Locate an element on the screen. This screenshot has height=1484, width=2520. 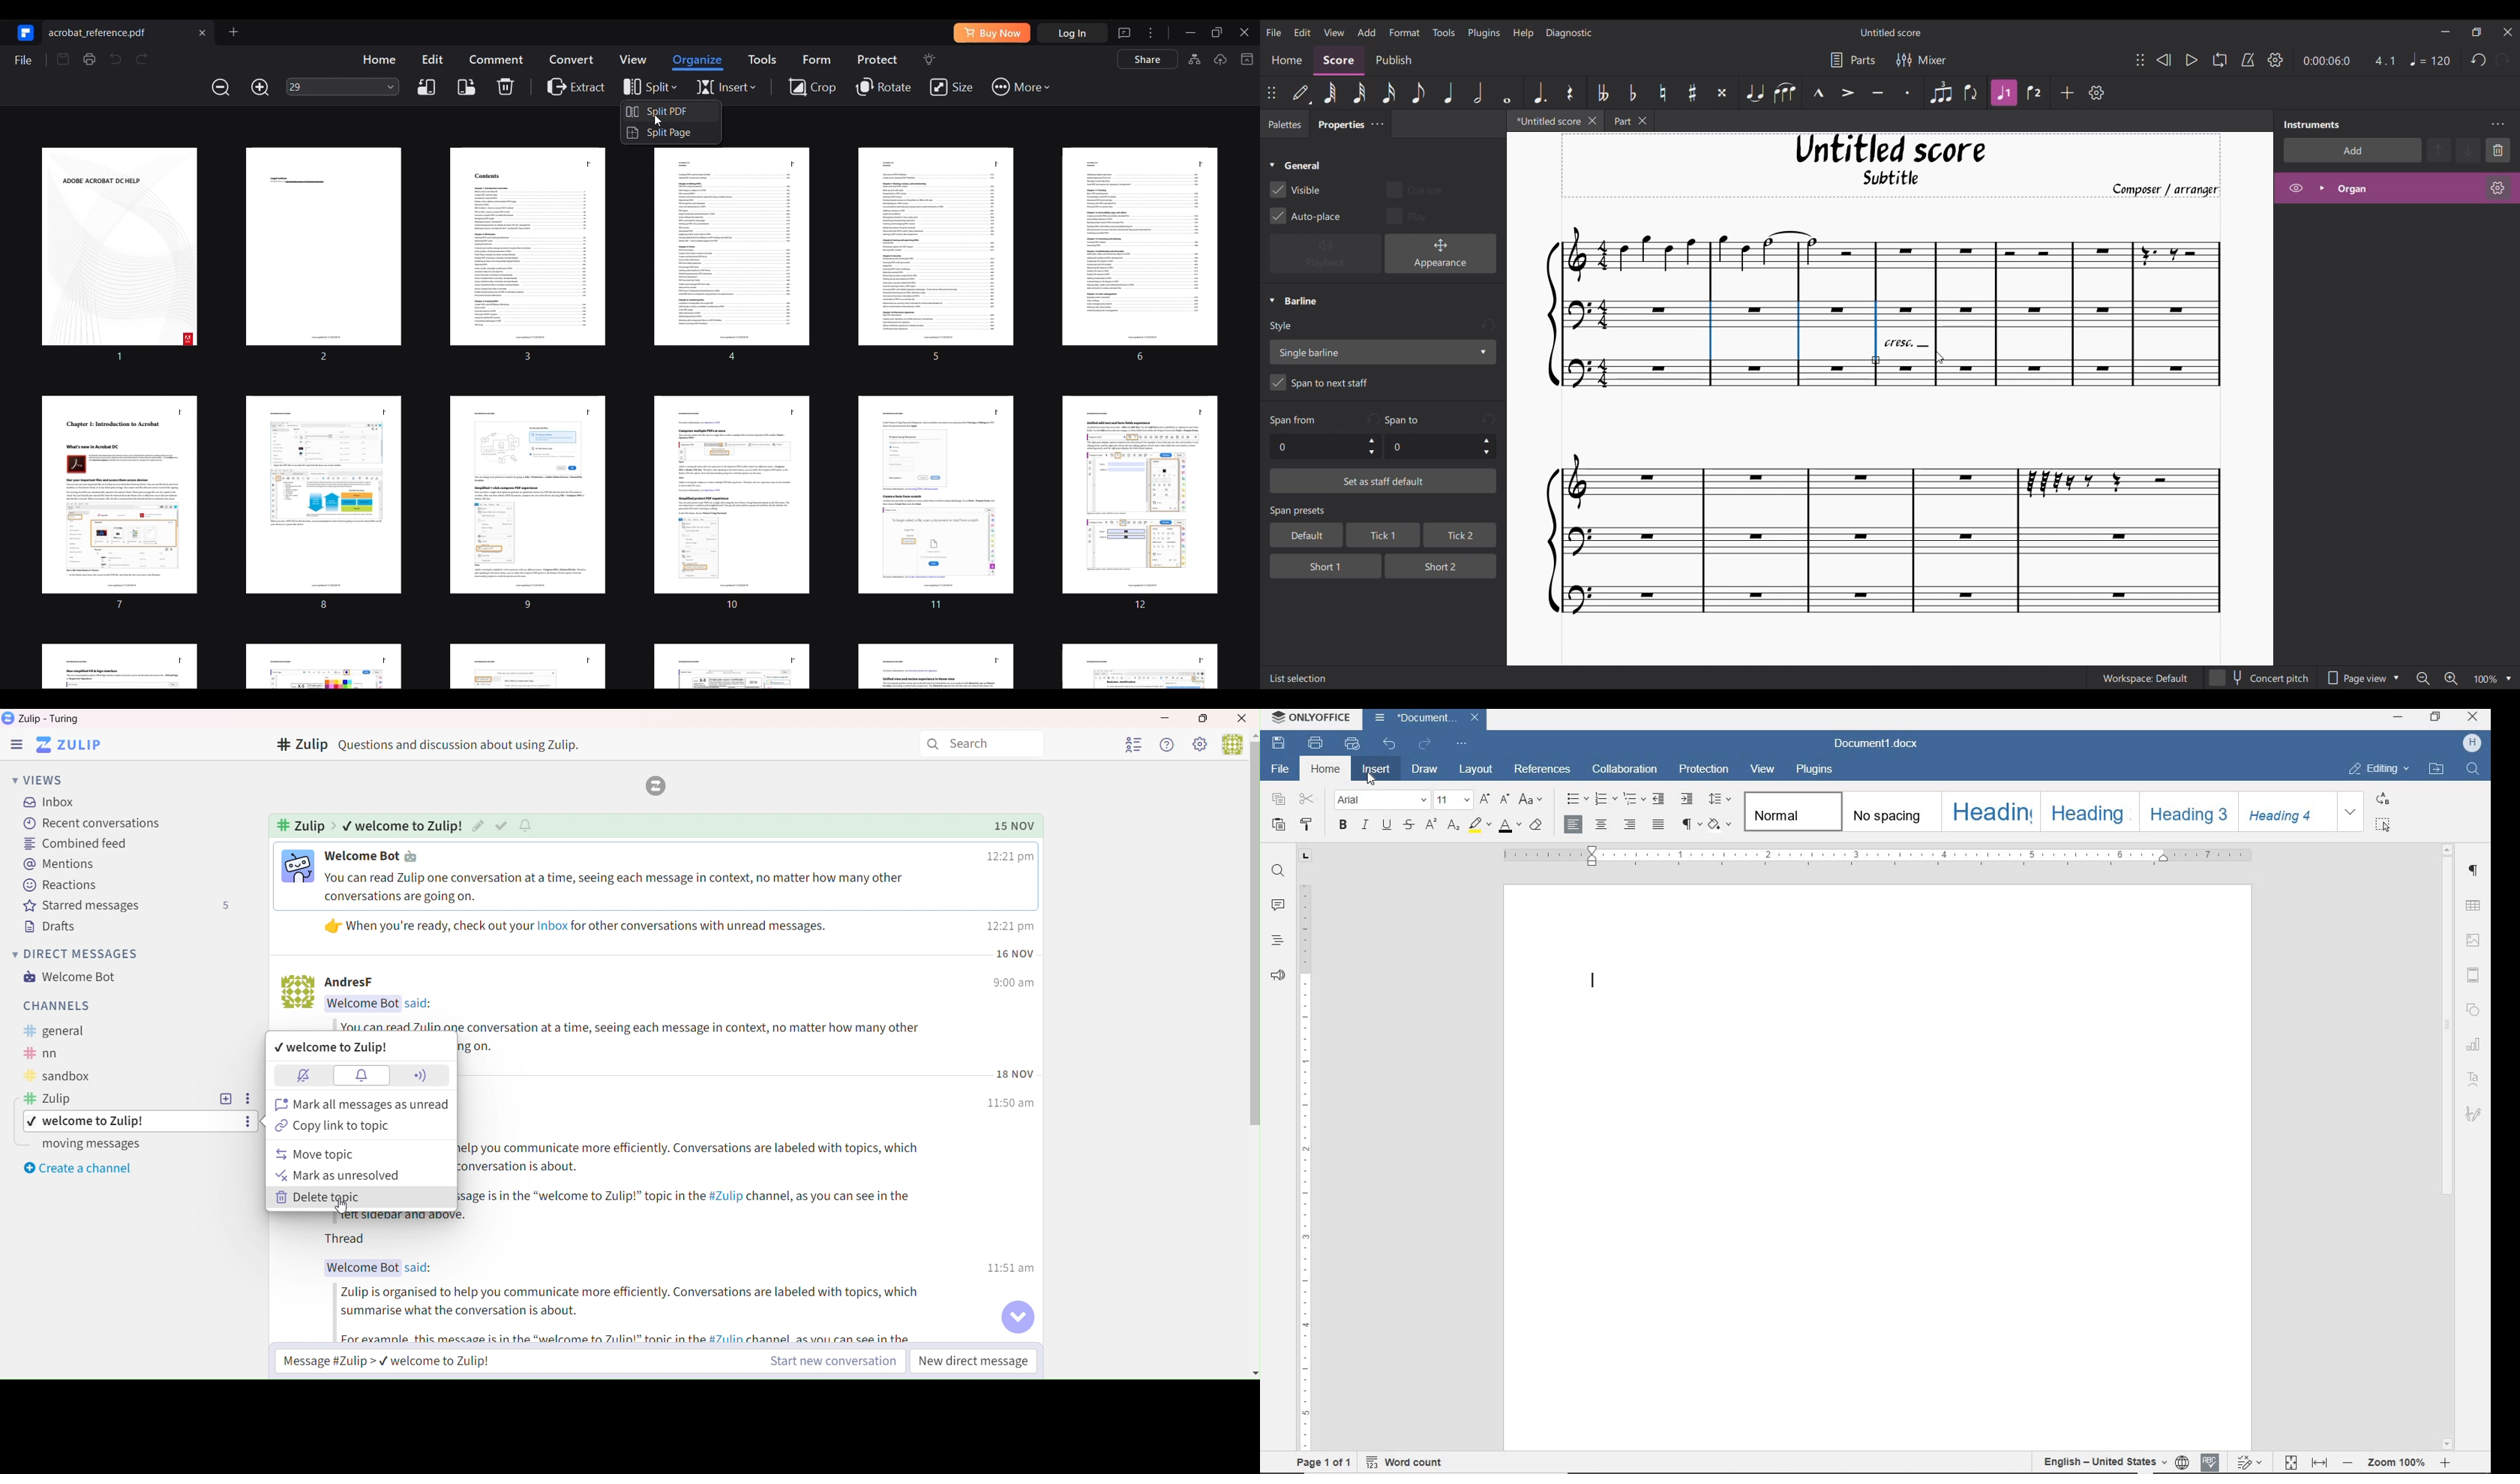
- zoom 100% +(zoom out or zoom in) is located at coordinates (2399, 1463).